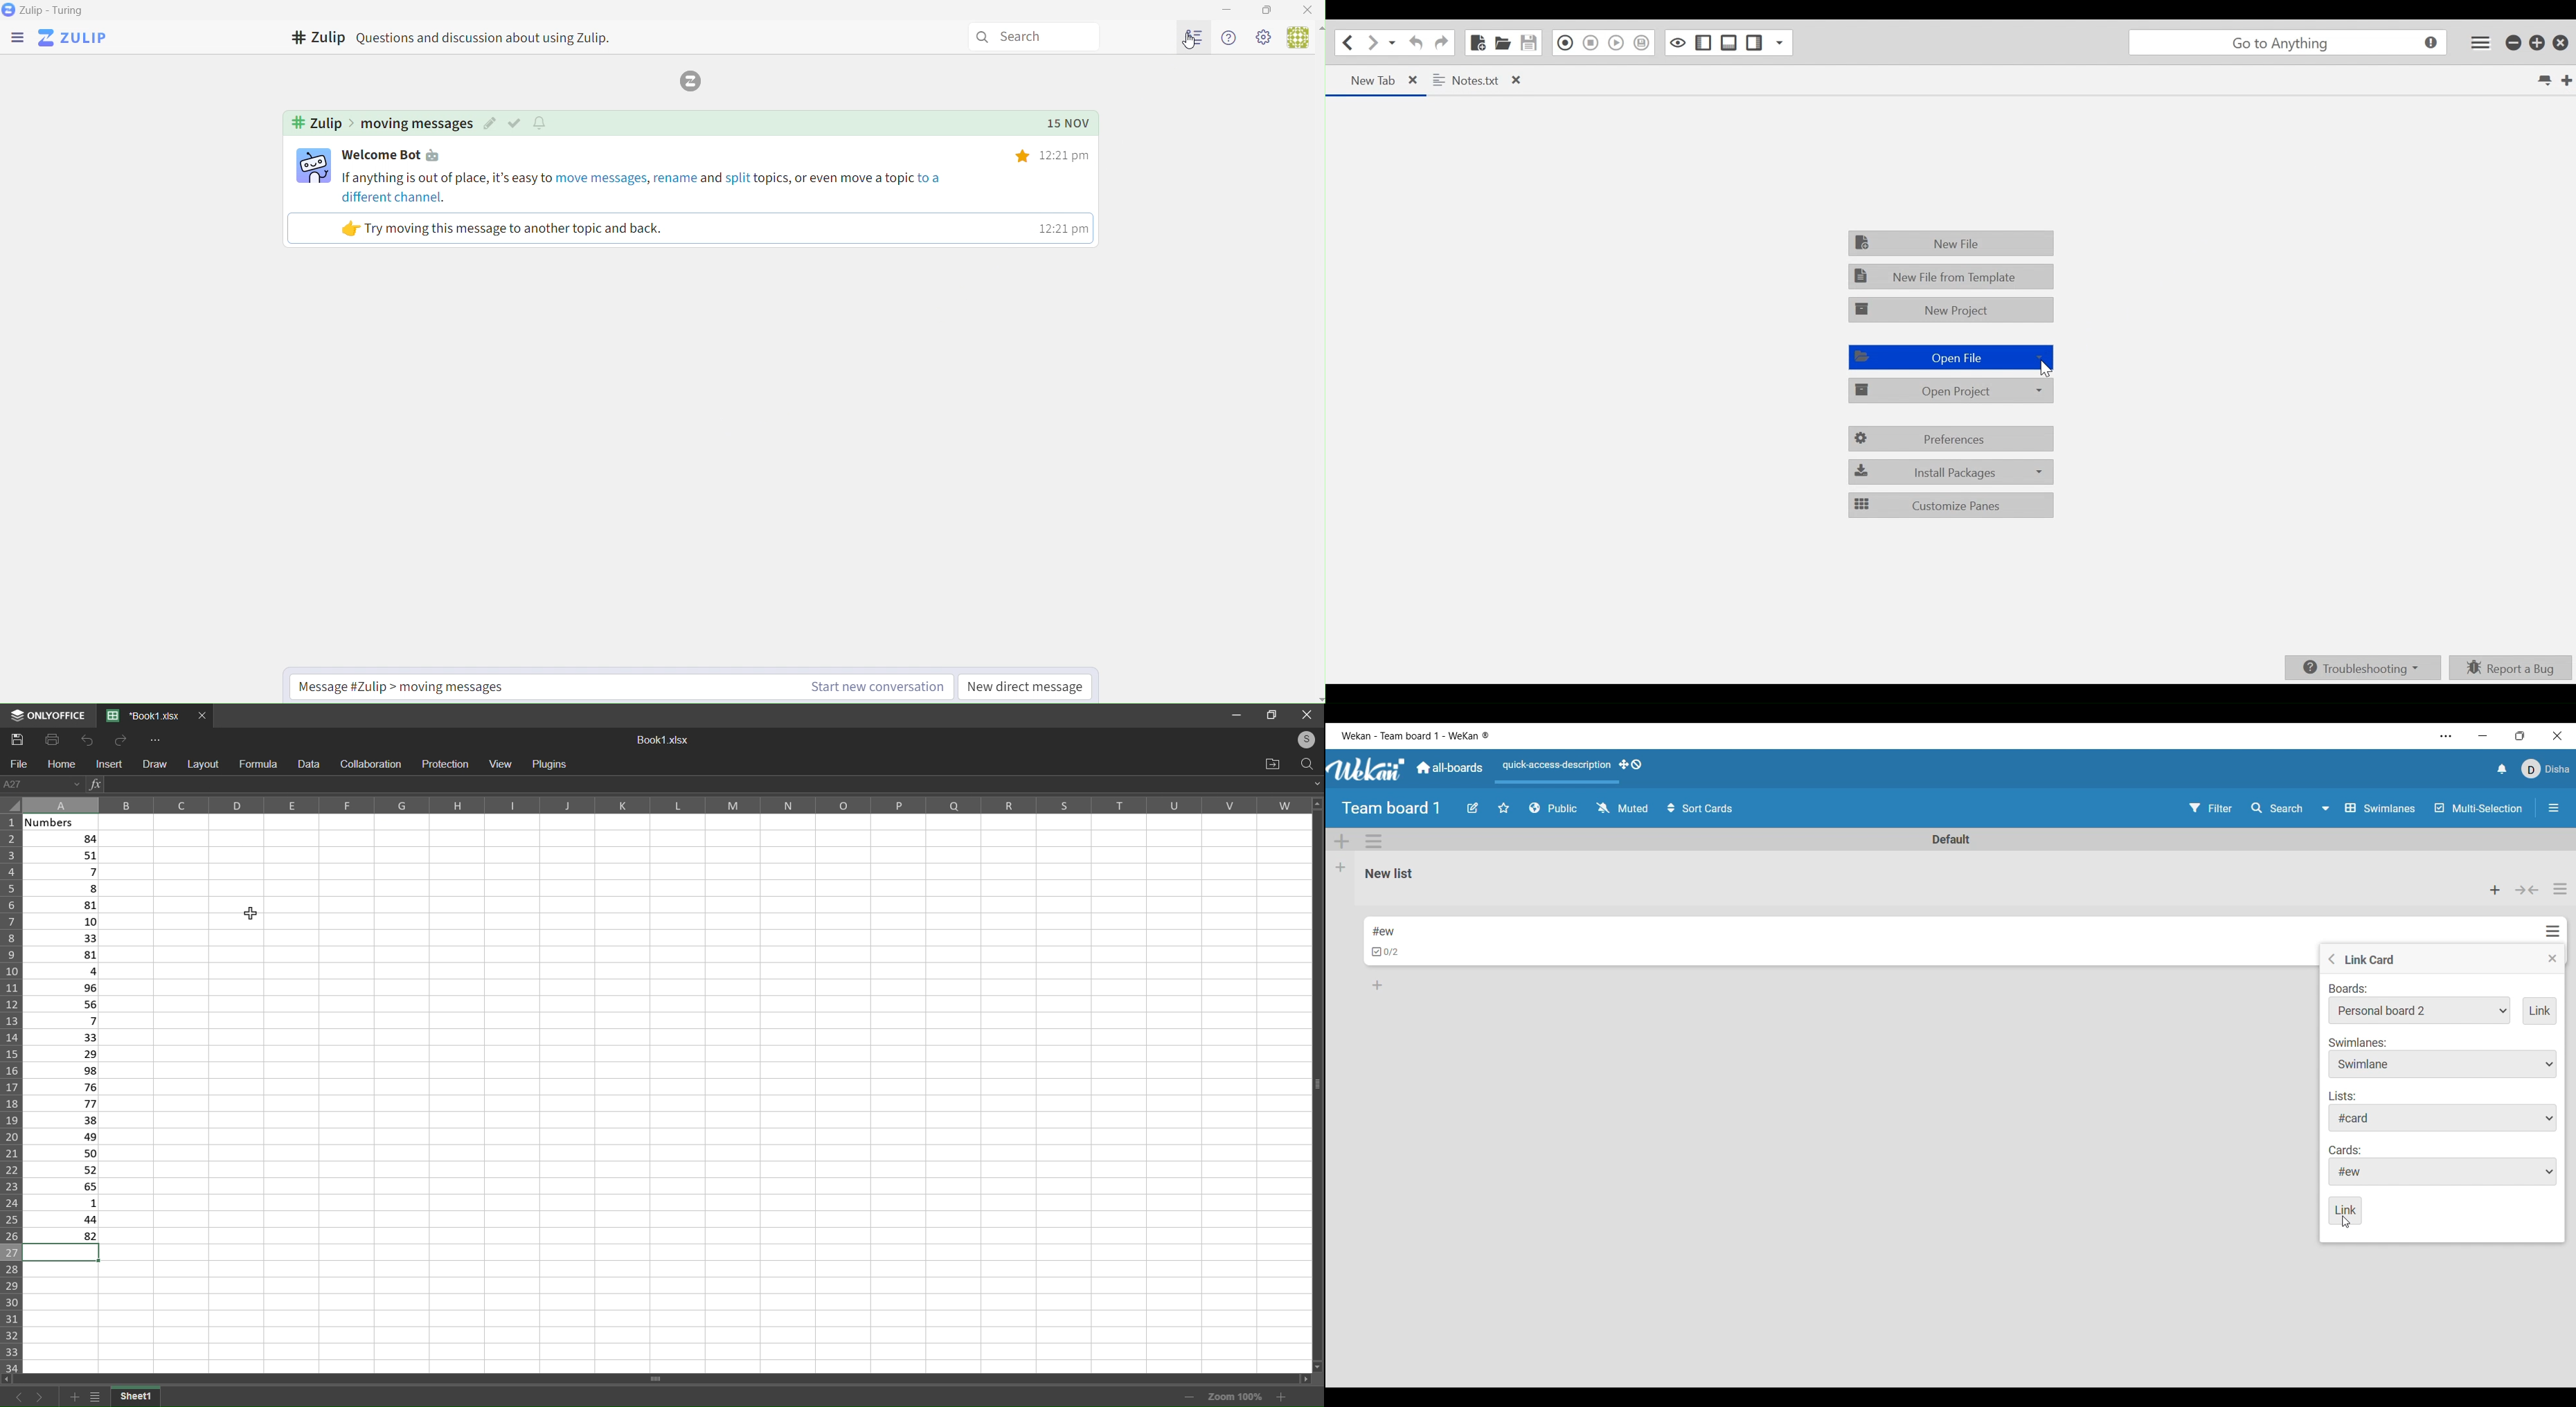 This screenshot has width=2576, height=1428. Describe the element at coordinates (2443, 1064) in the screenshot. I see `Swimlane options` at that location.